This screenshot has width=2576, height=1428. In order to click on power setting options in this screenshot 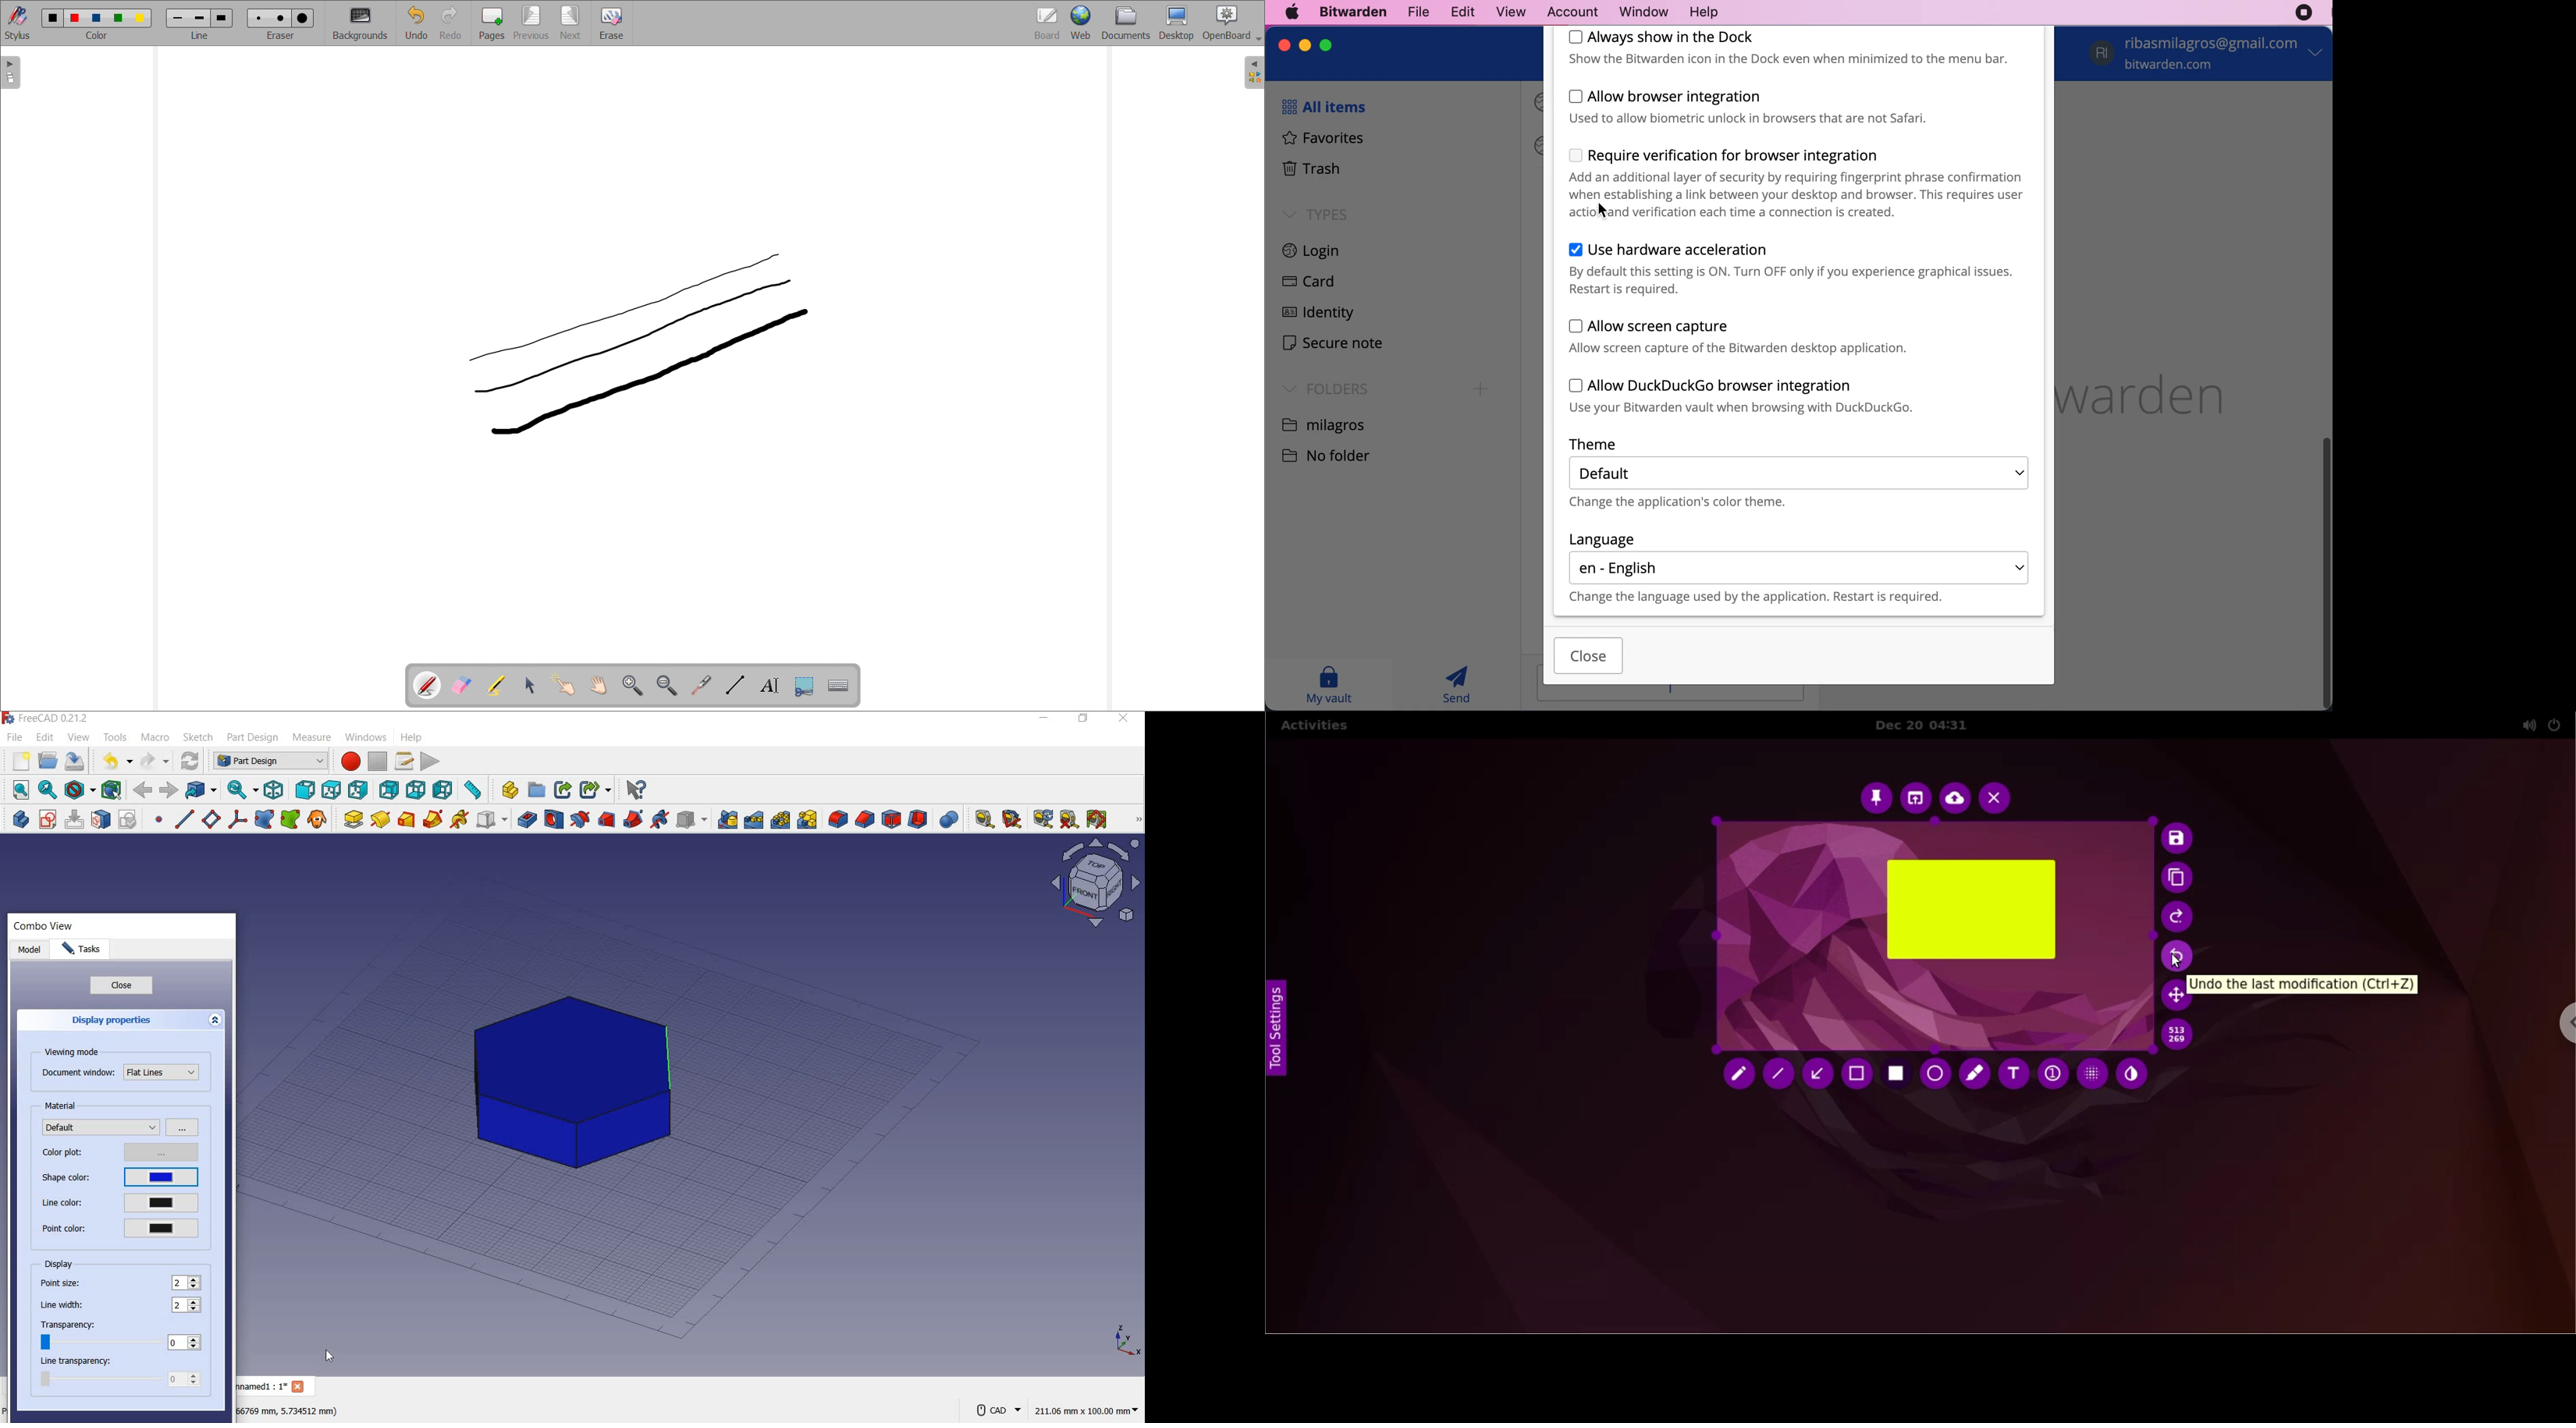, I will do `click(2560, 724)`.